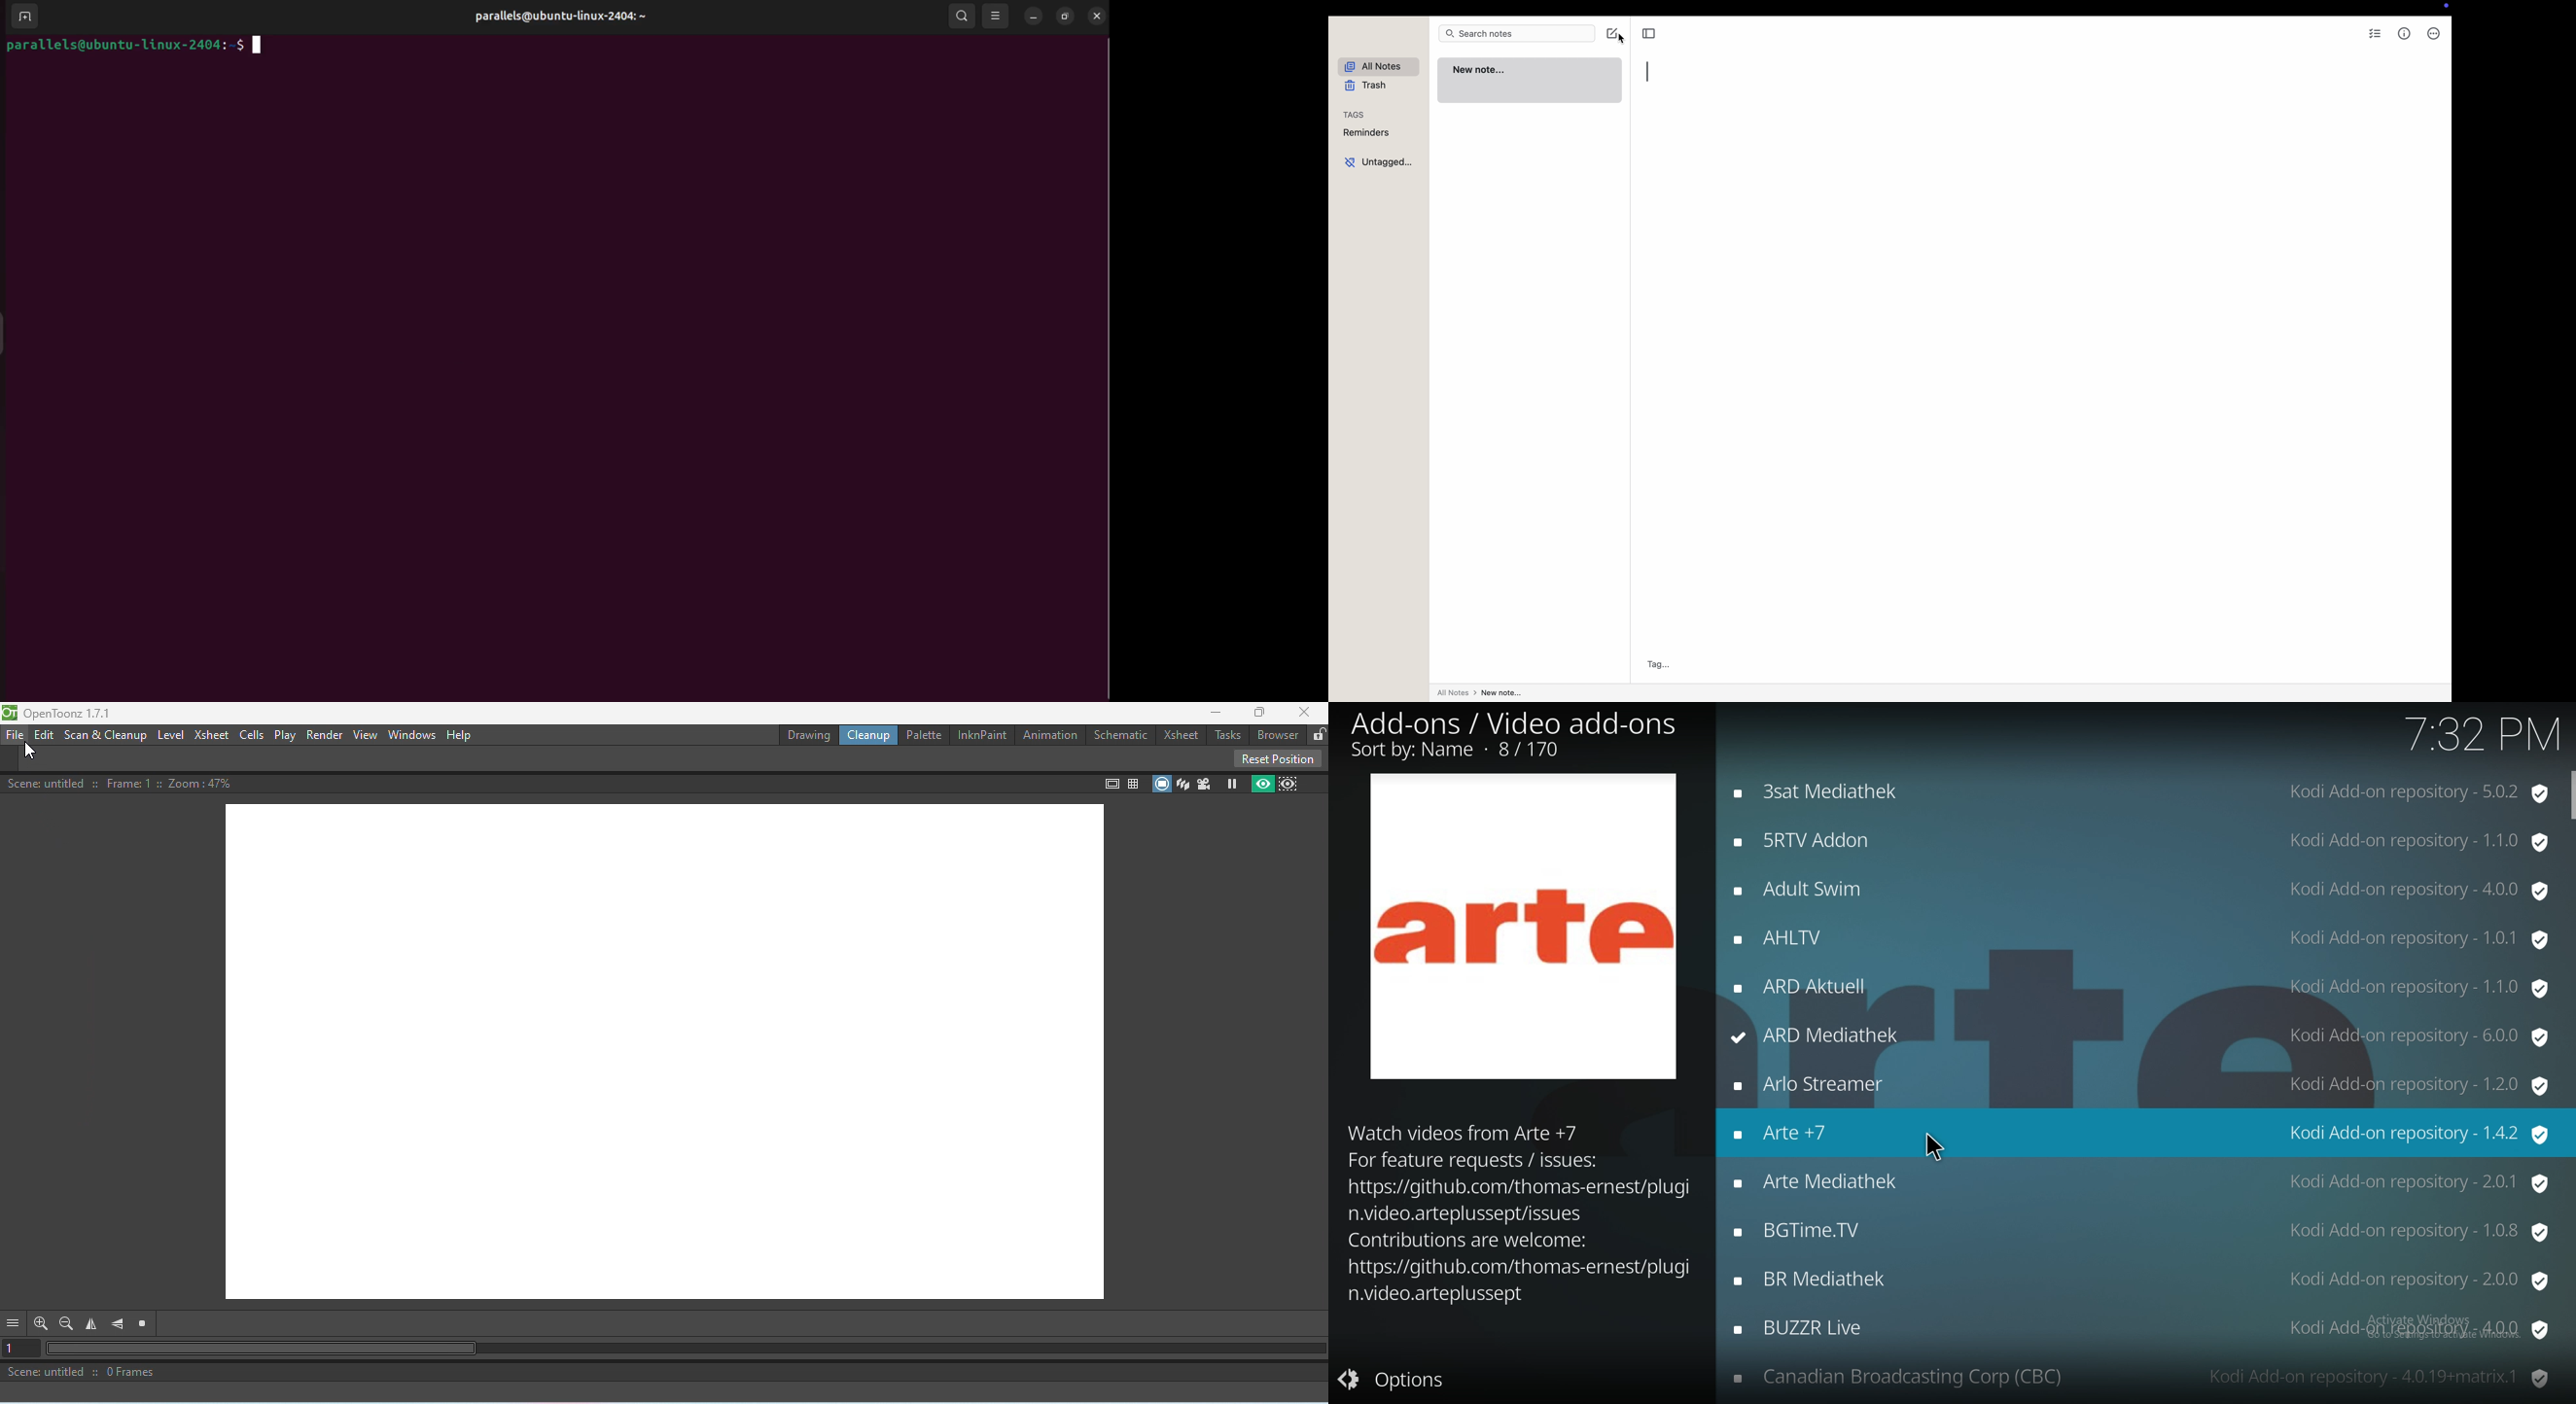 The height and width of the screenshot is (1428, 2576). What do you see at coordinates (1615, 35) in the screenshot?
I see `click on create note` at bounding box center [1615, 35].